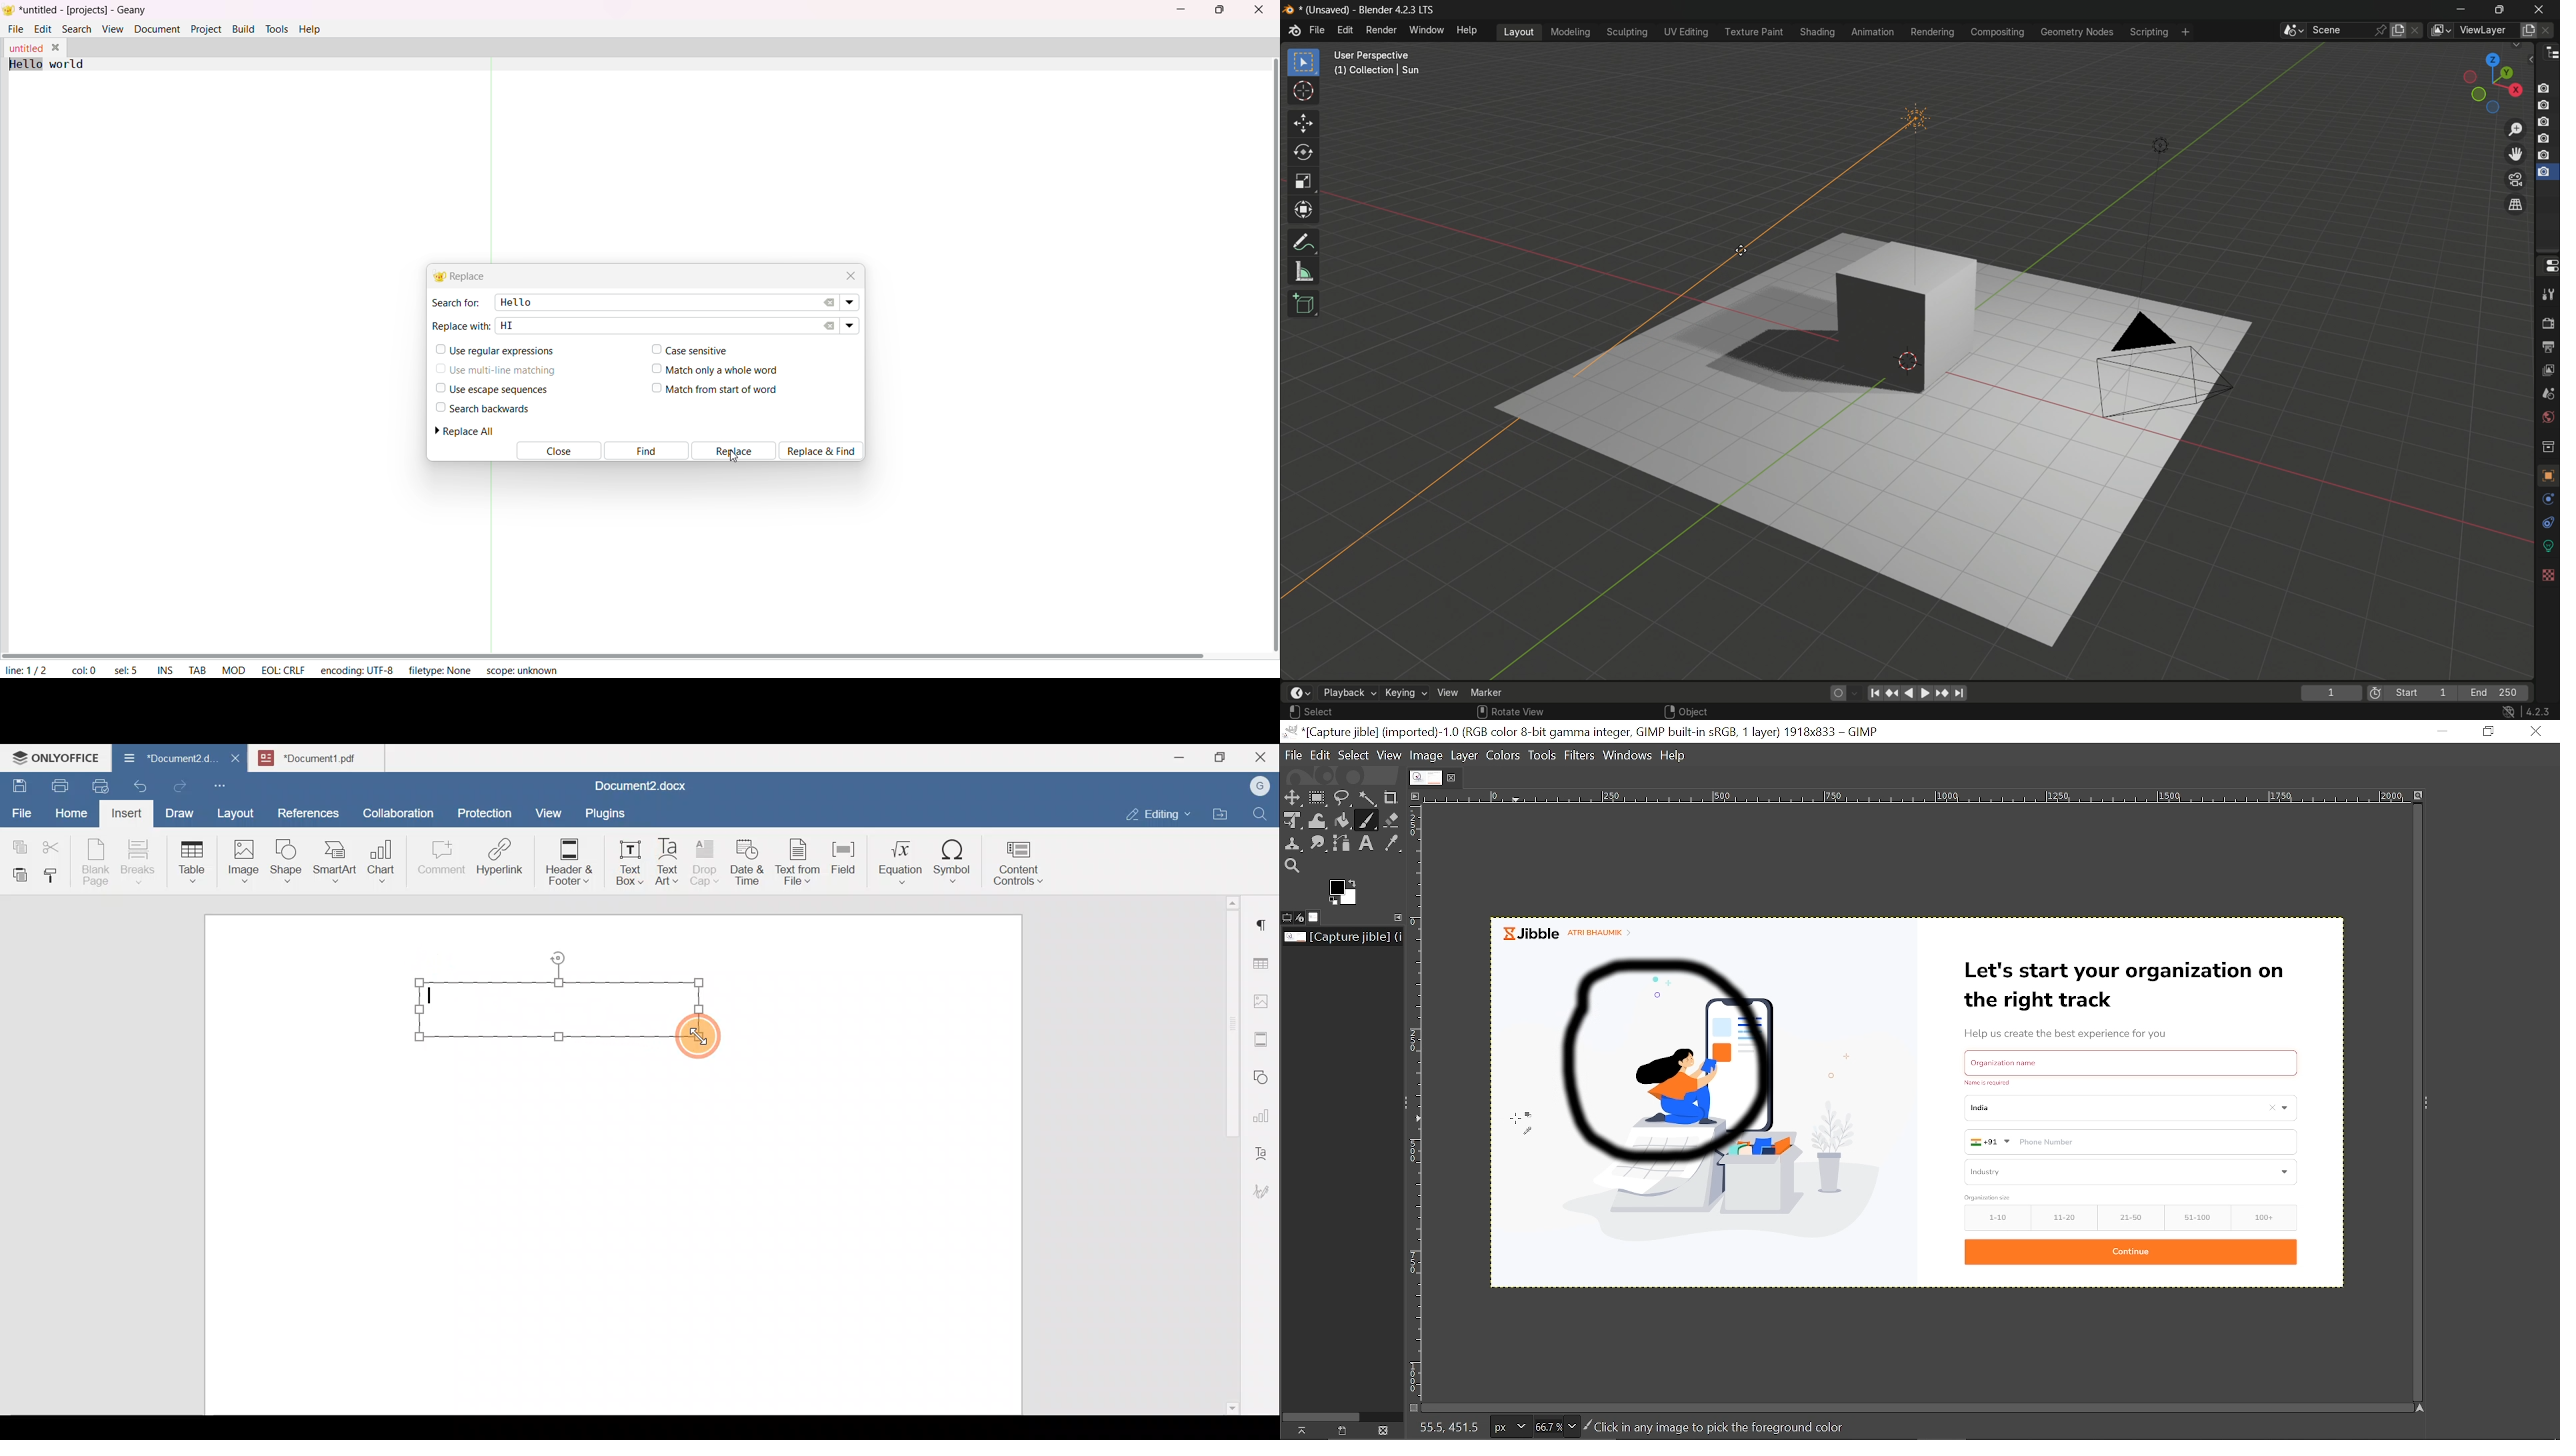  What do you see at coordinates (1418, 1108) in the screenshot?
I see `Scale` at bounding box center [1418, 1108].